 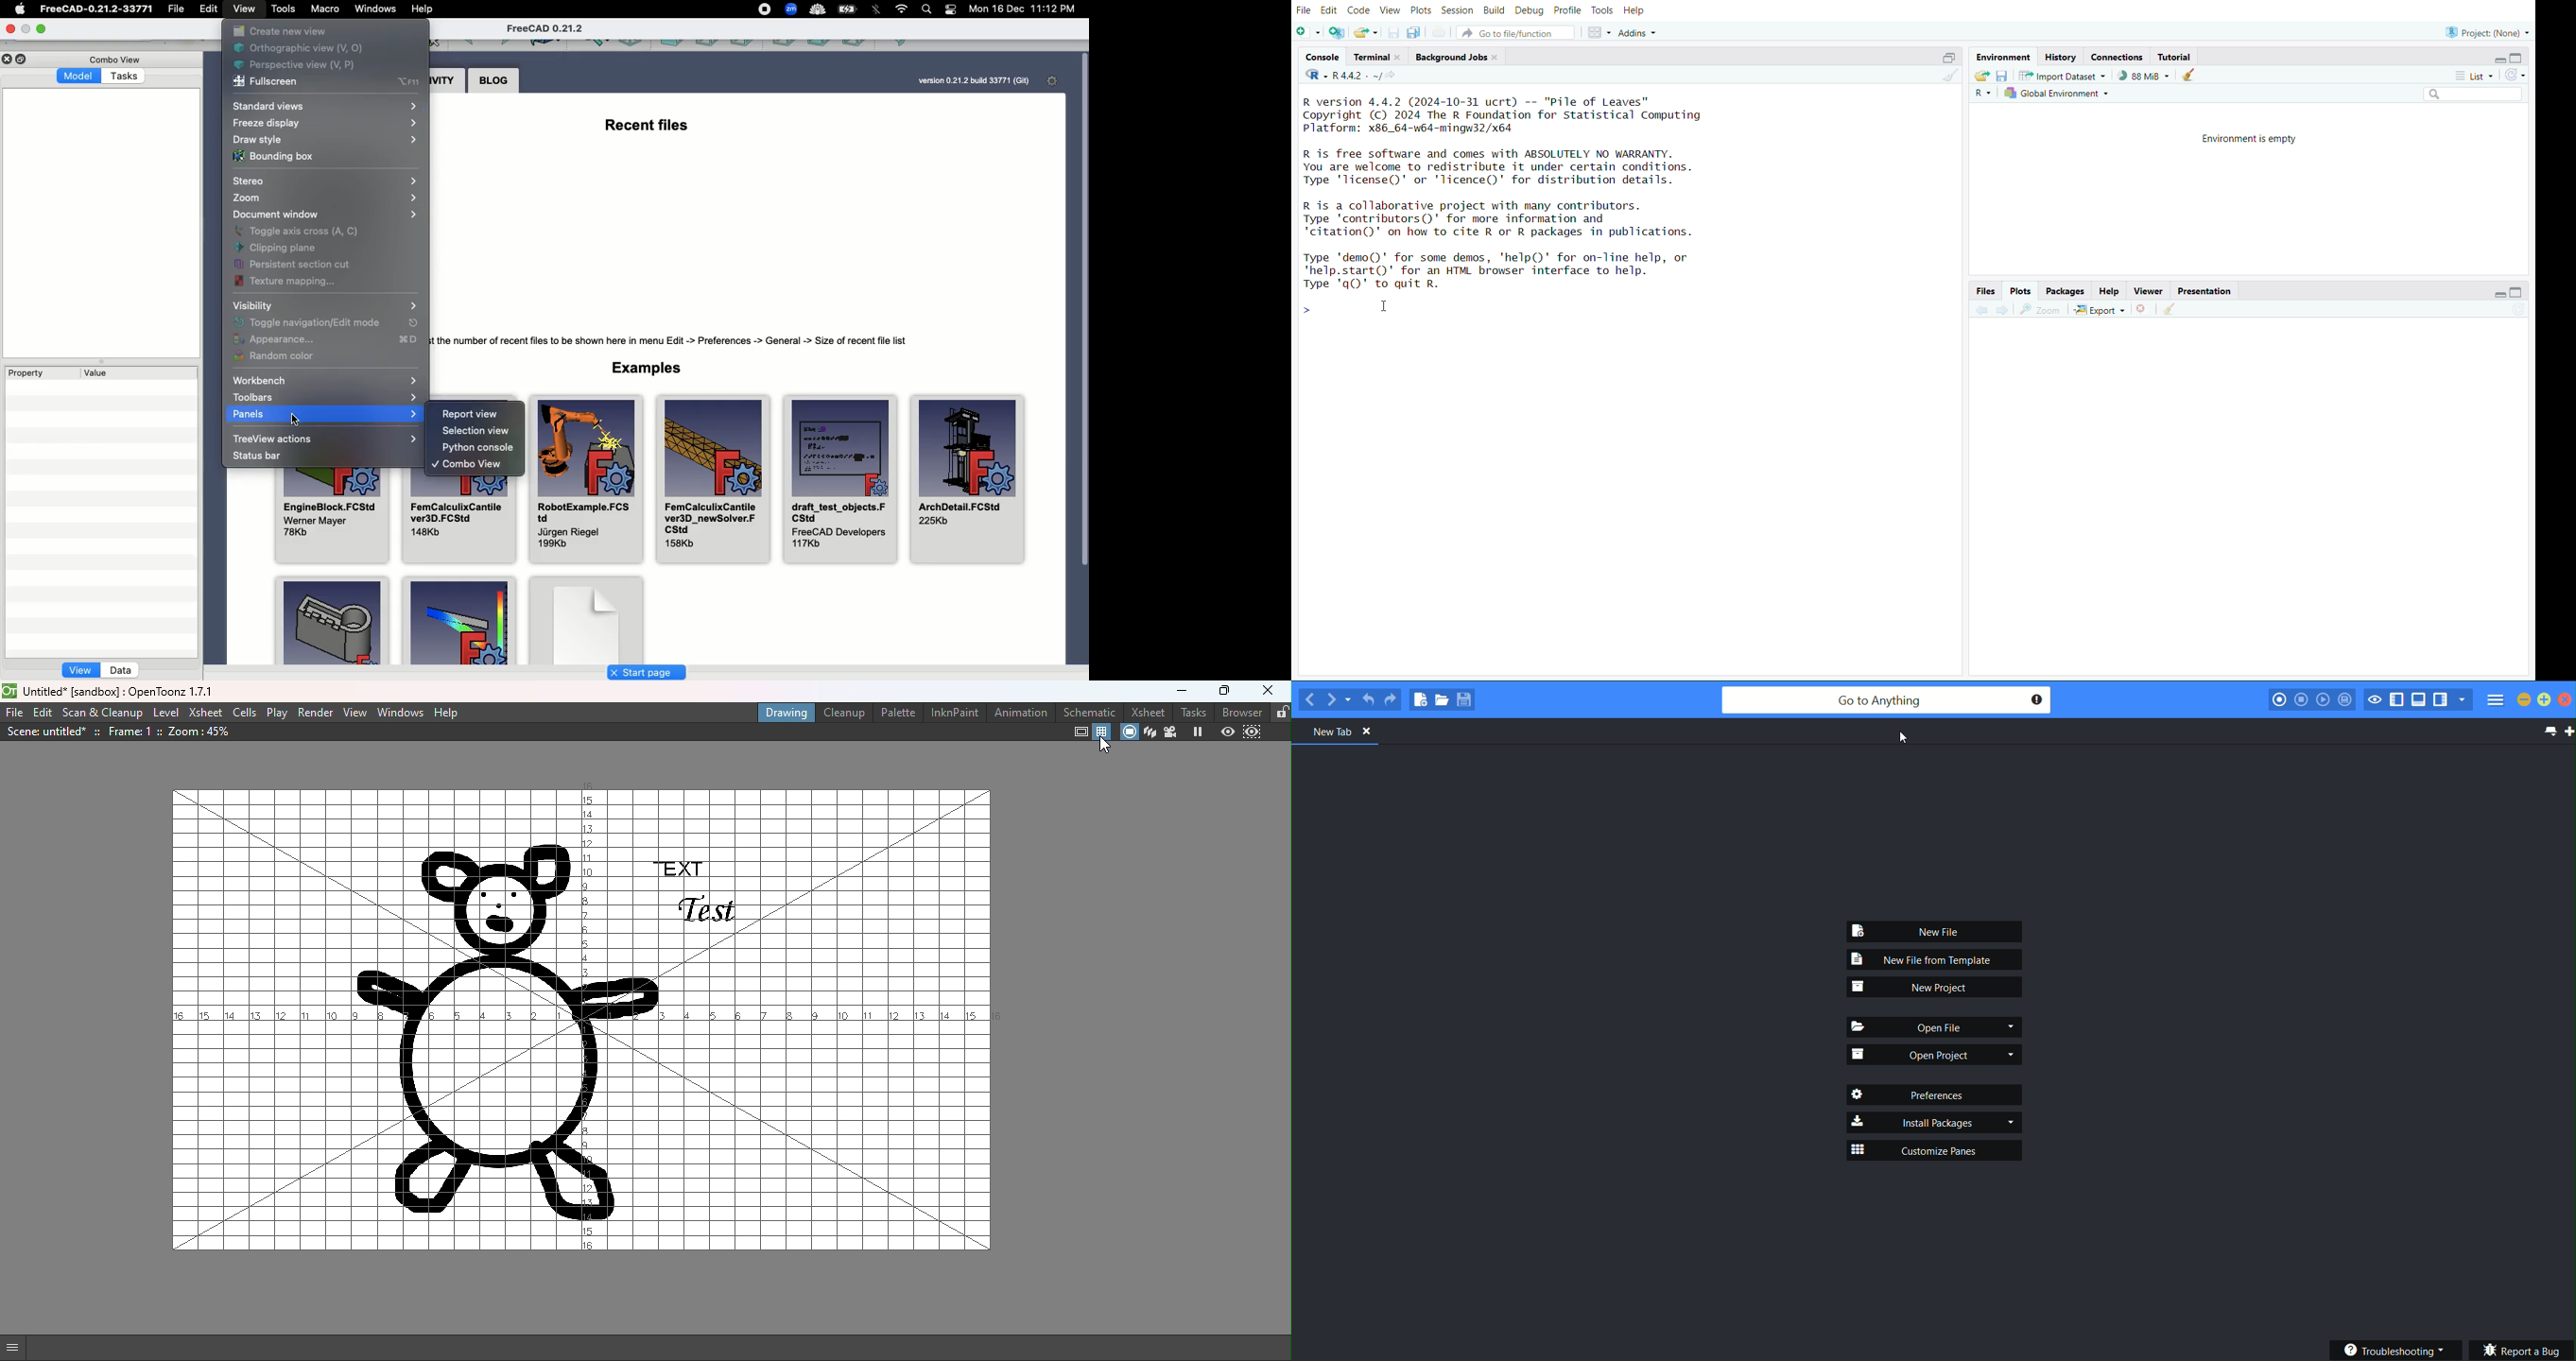 What do you see at coordinates (42, 28) in the screenshot?
I see `Maximize` at bounding box center [42, 28].